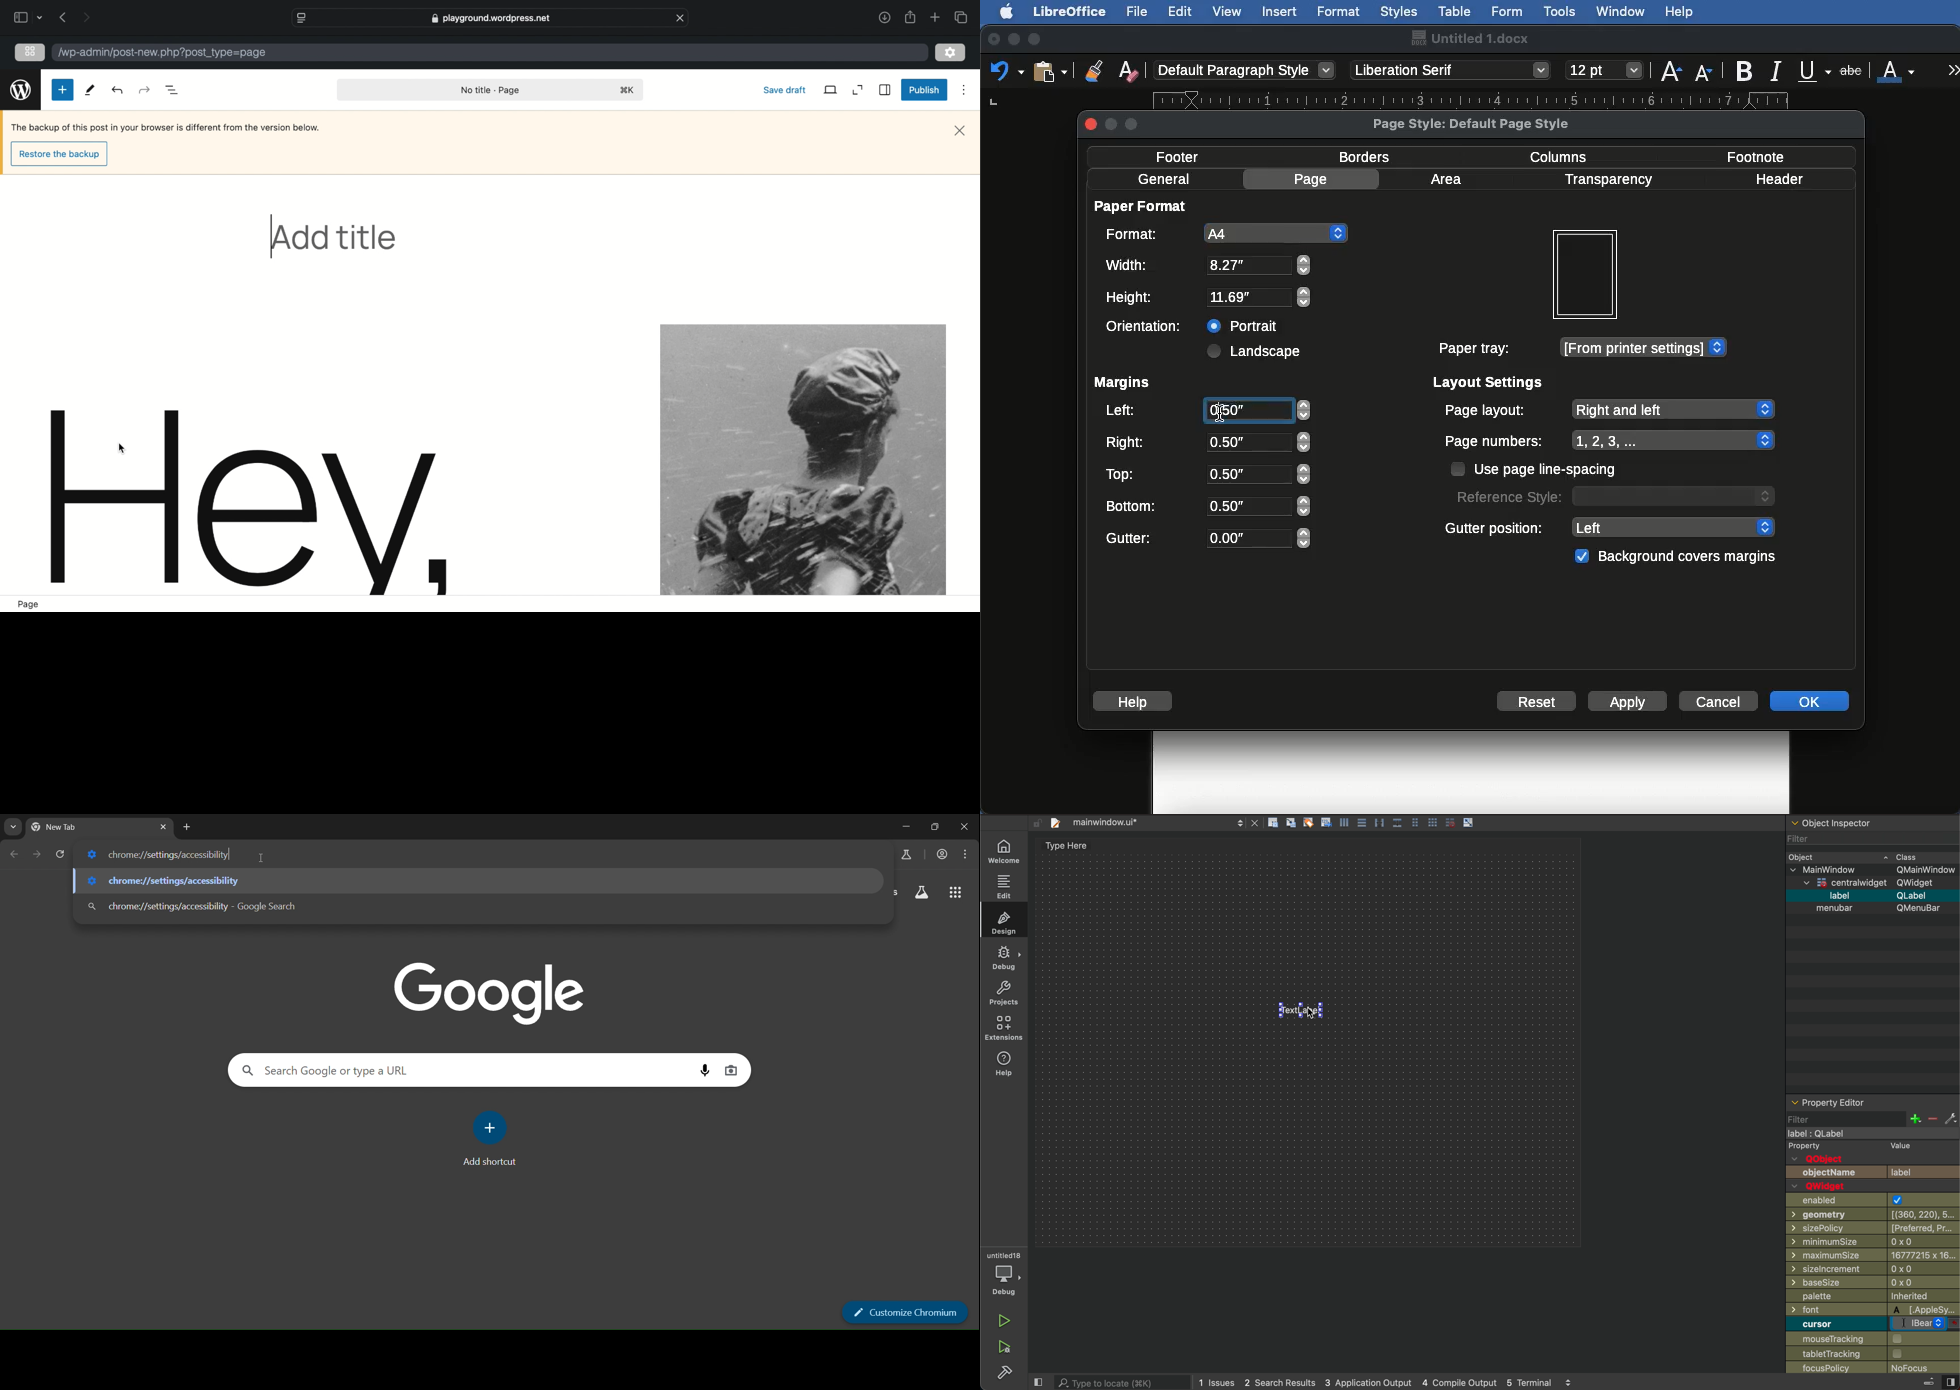  What do you see at coordinates (1581, 348) in the screenshot?
I see `Paper tray` at bounding box center [1581, 348].